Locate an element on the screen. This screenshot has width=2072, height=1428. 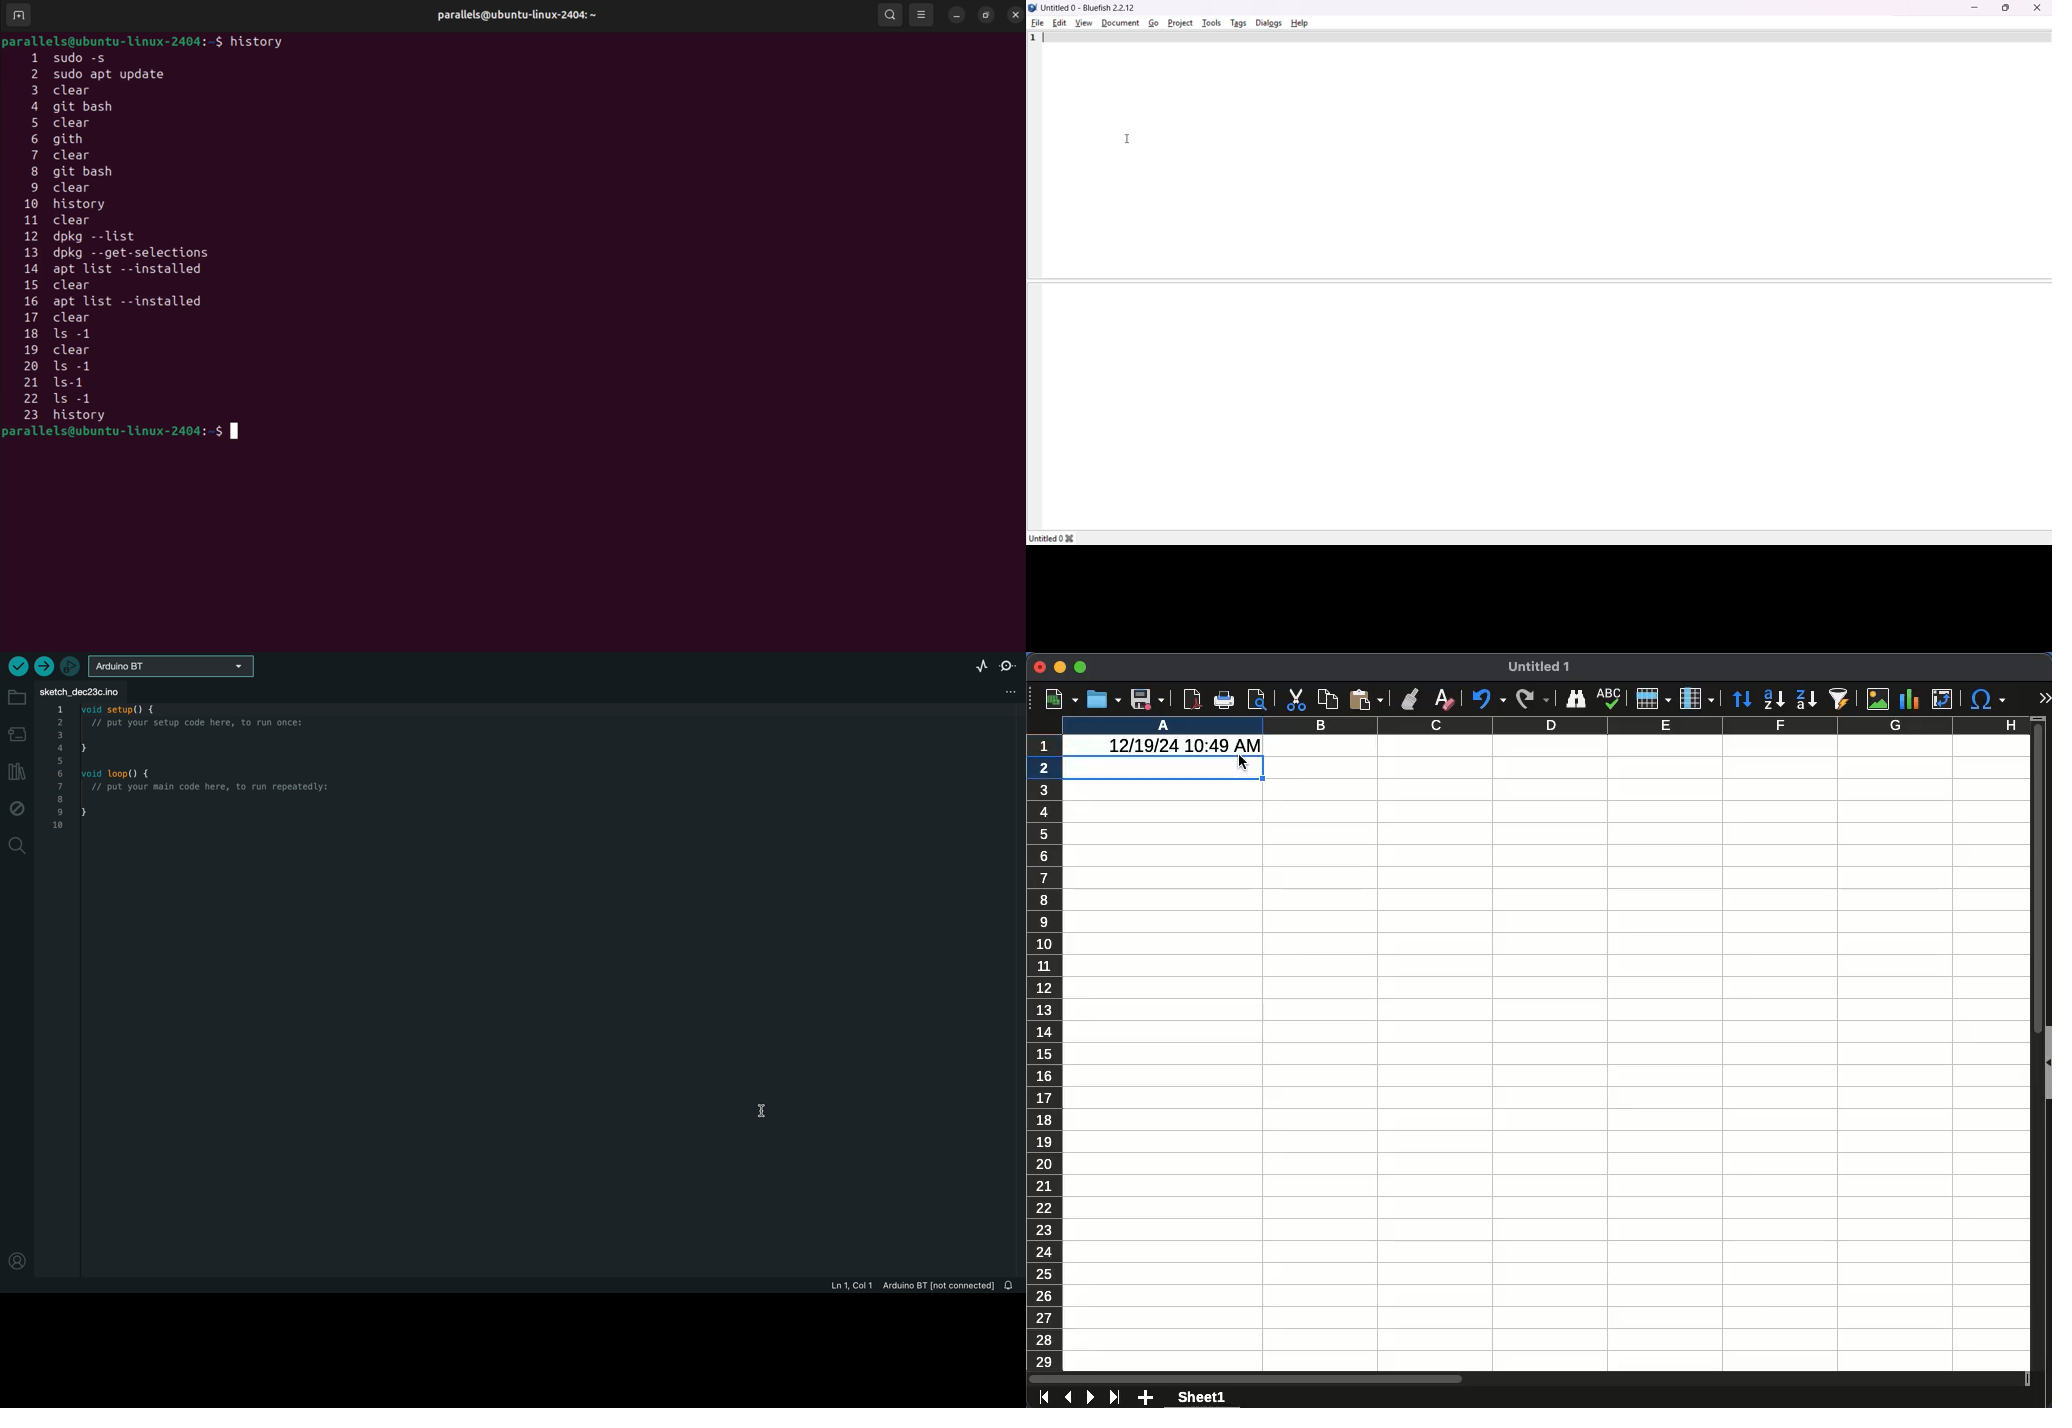
finder is located at coordinates (1578, 699).